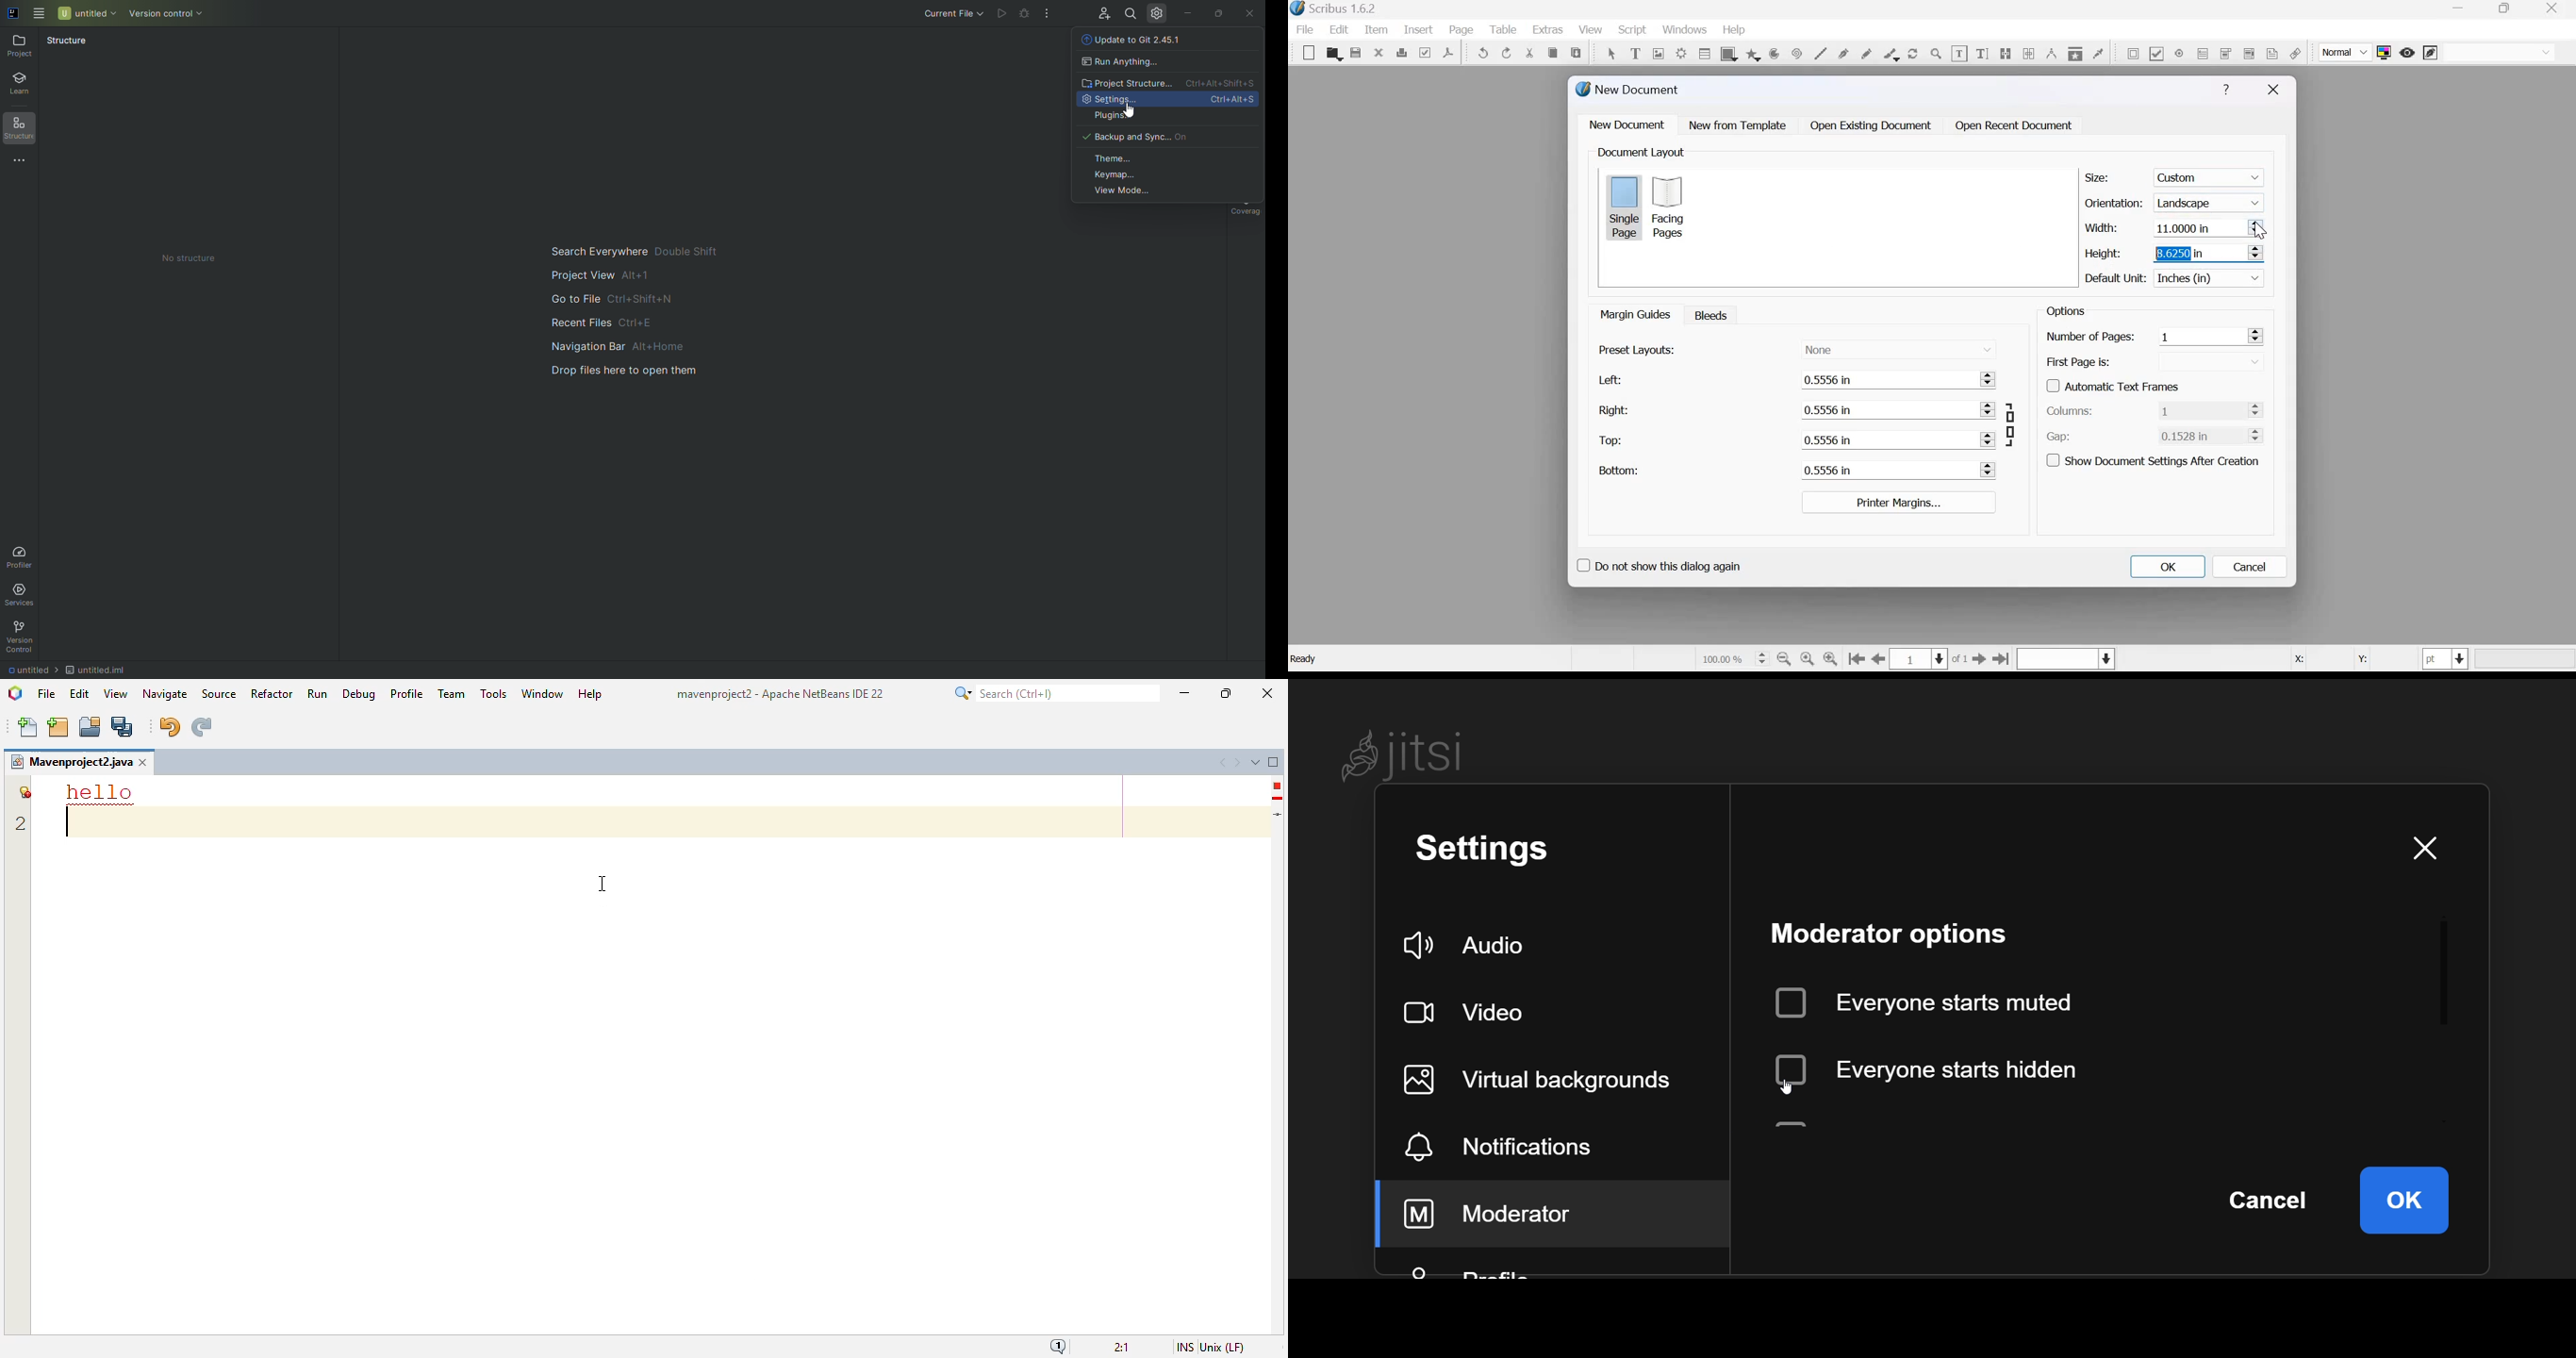  What do you see at coordinates (1617, 470) in the screenshot?
I see `Bottom:` at bounding box center [1617, 470].